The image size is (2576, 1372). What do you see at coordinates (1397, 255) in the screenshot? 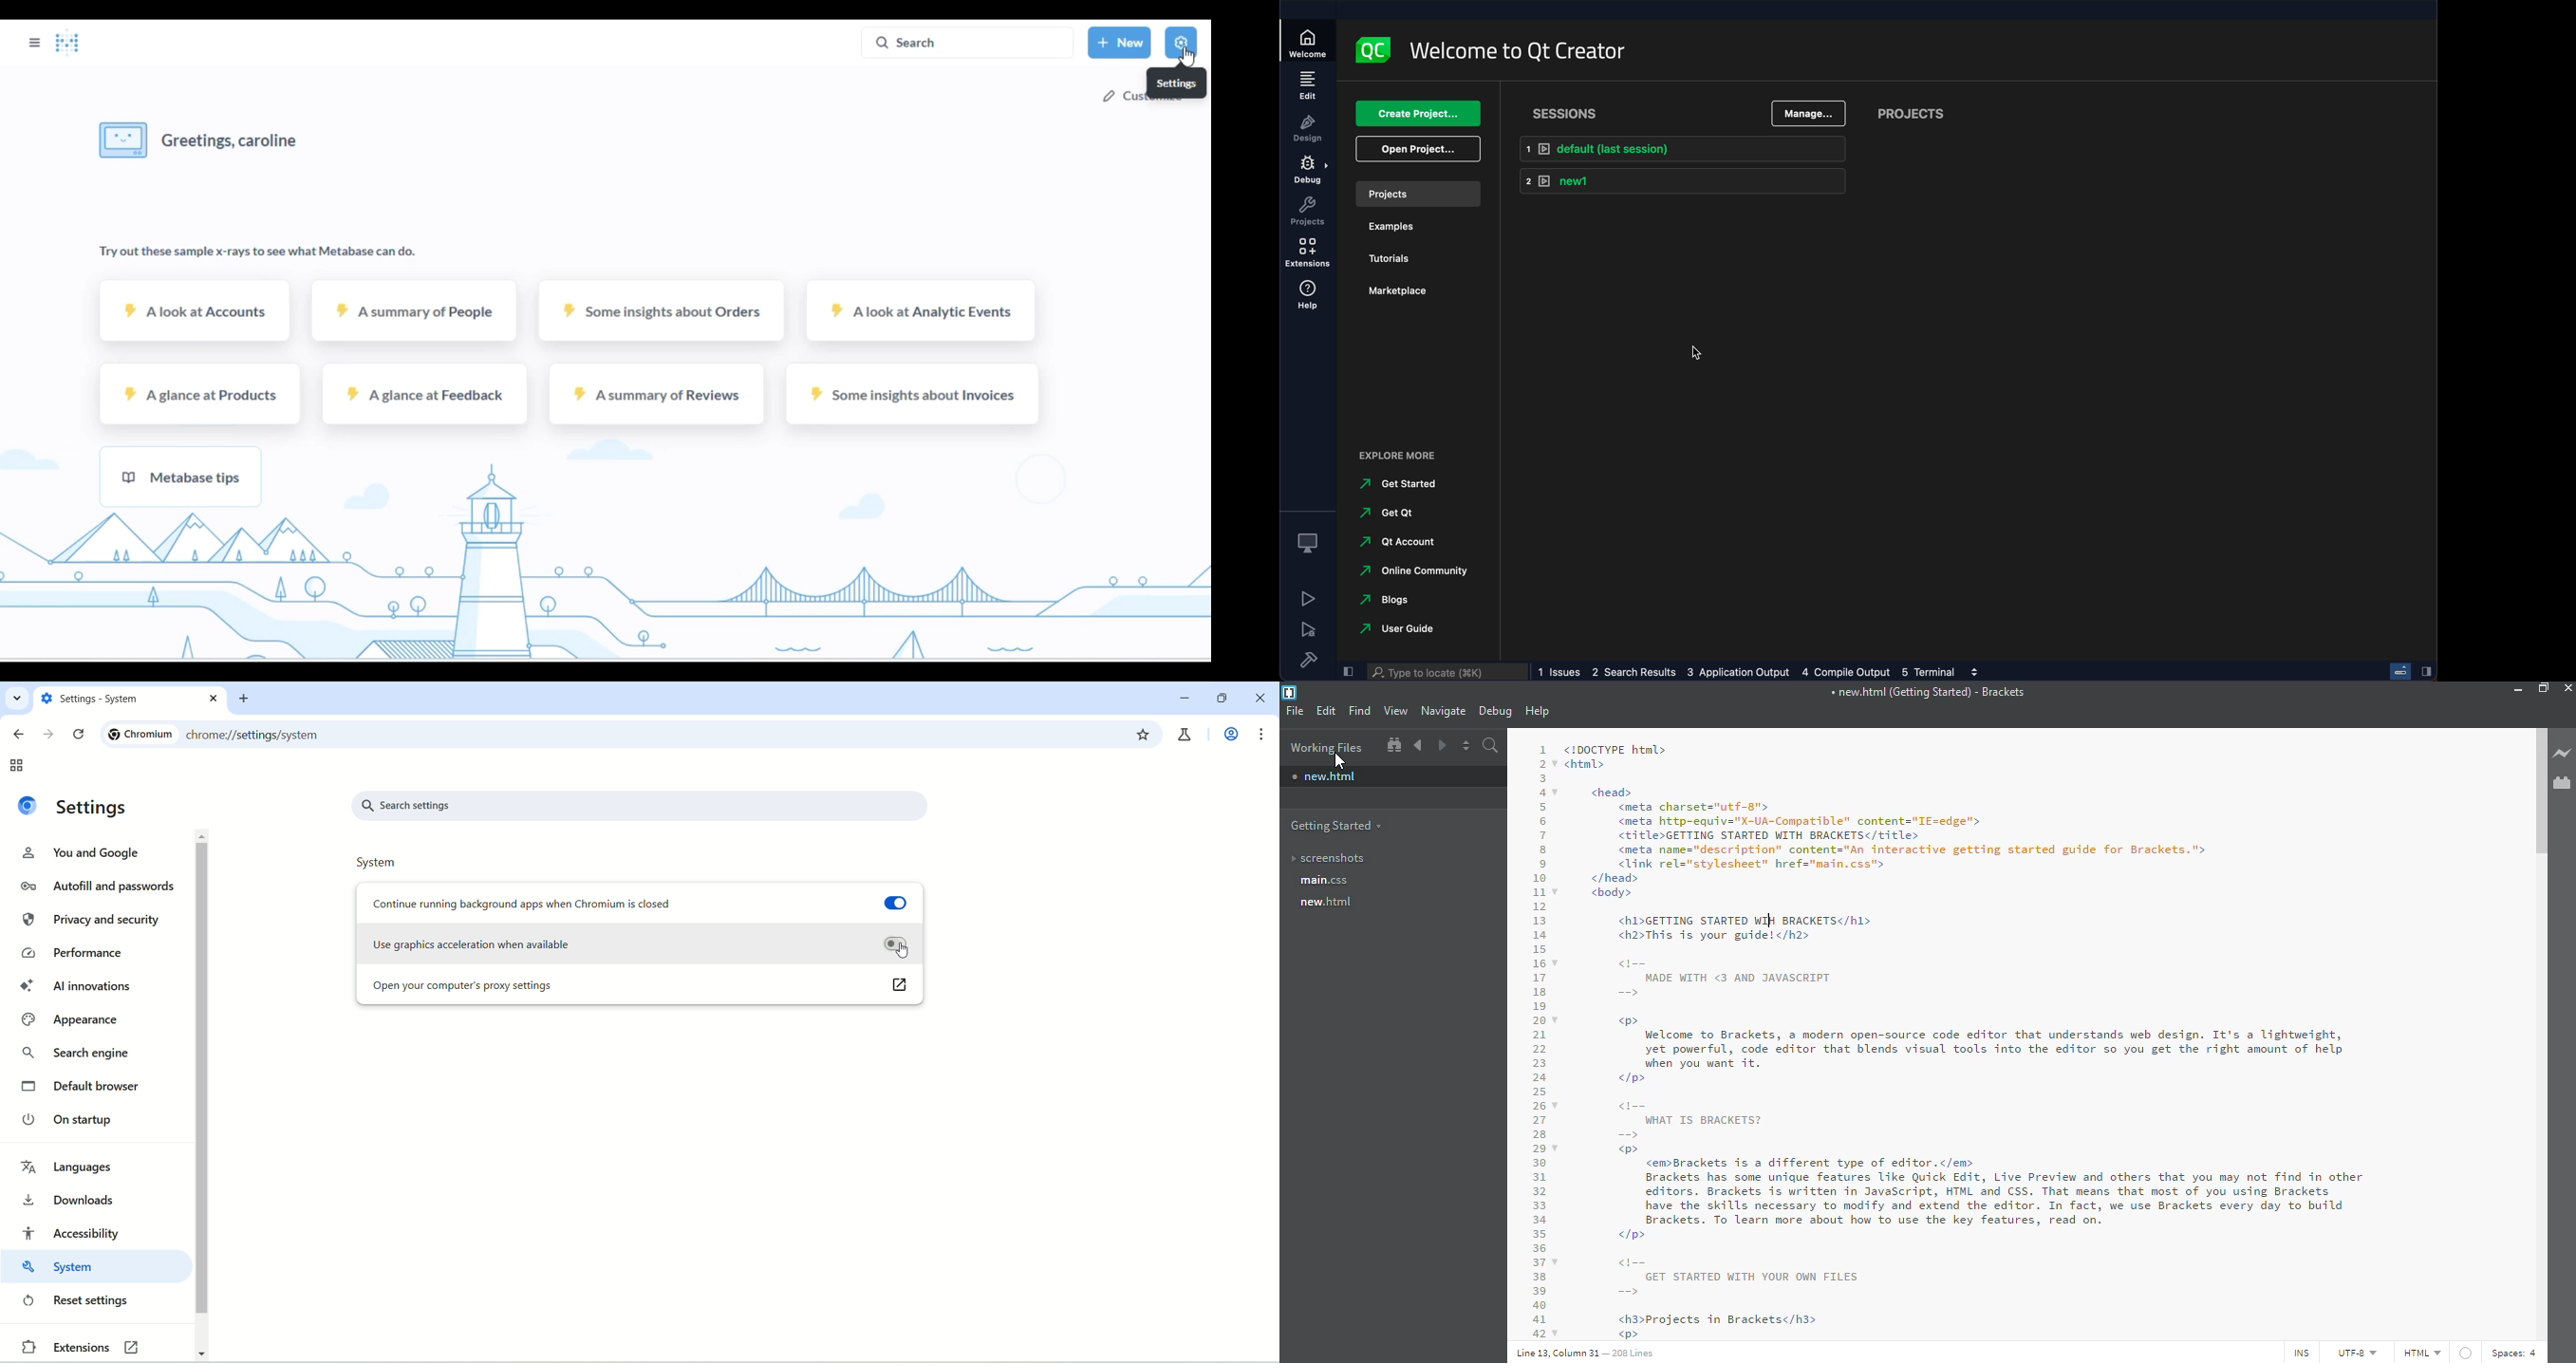
I see `tutorials` at bounding box center [1397, 255].